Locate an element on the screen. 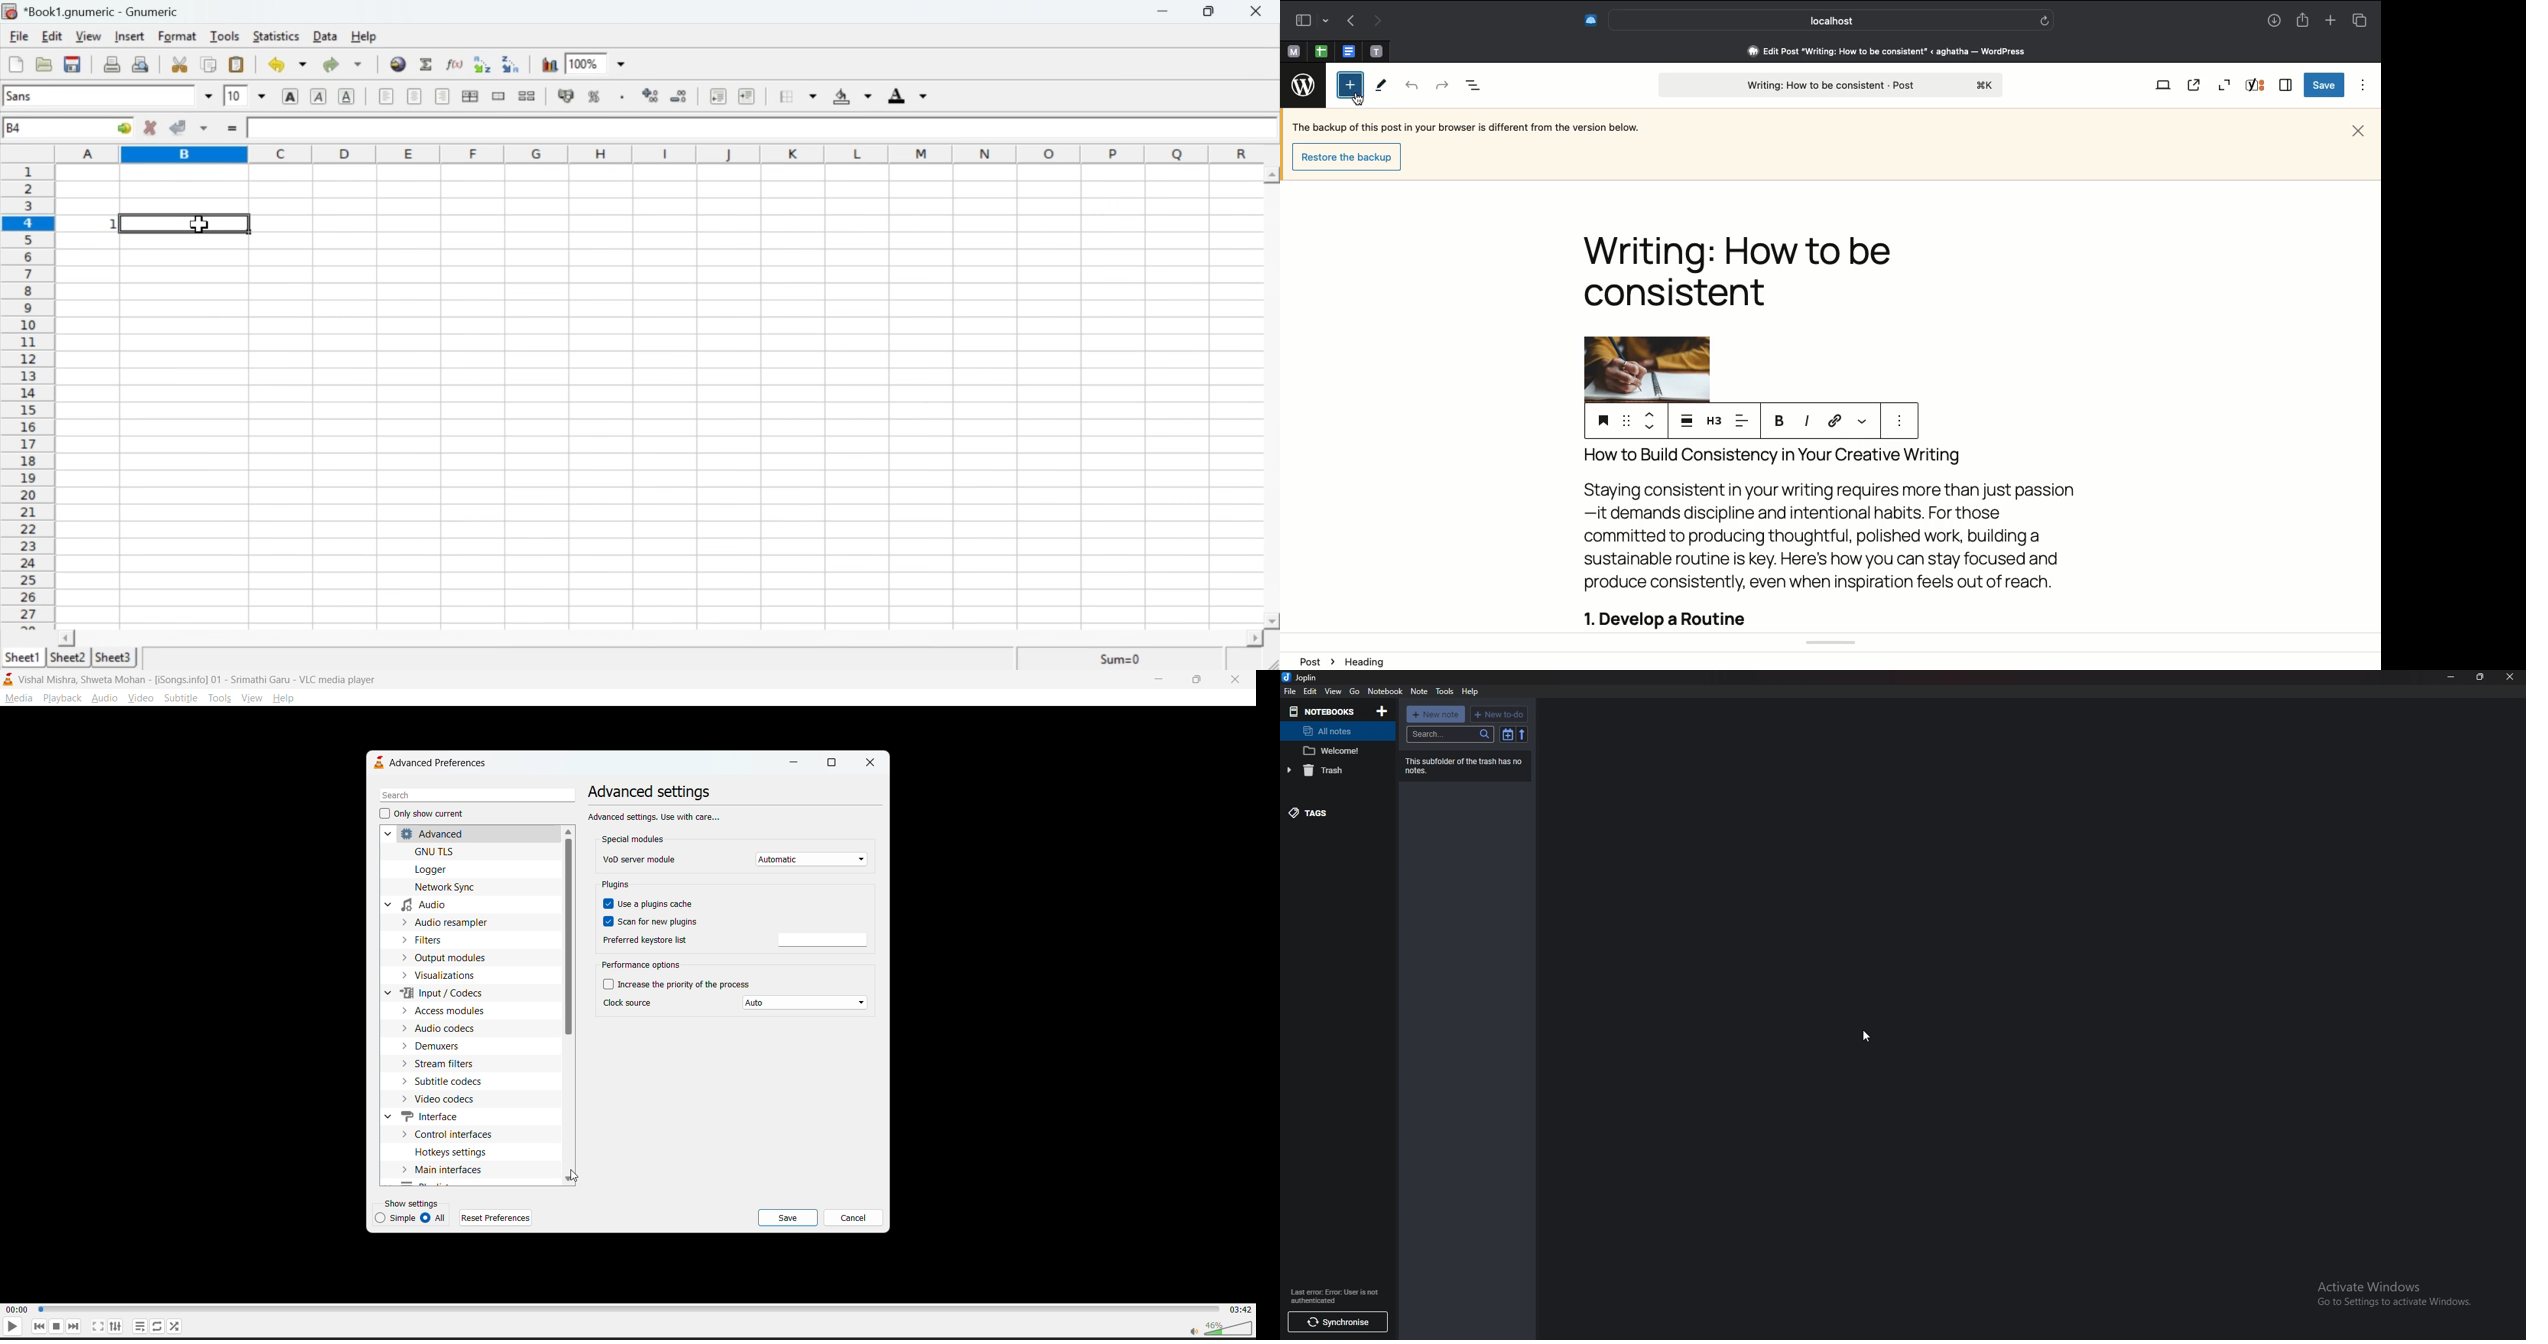 This screenshot has height=1344, width=2548. Next page is located at coordinates (1376, 22).